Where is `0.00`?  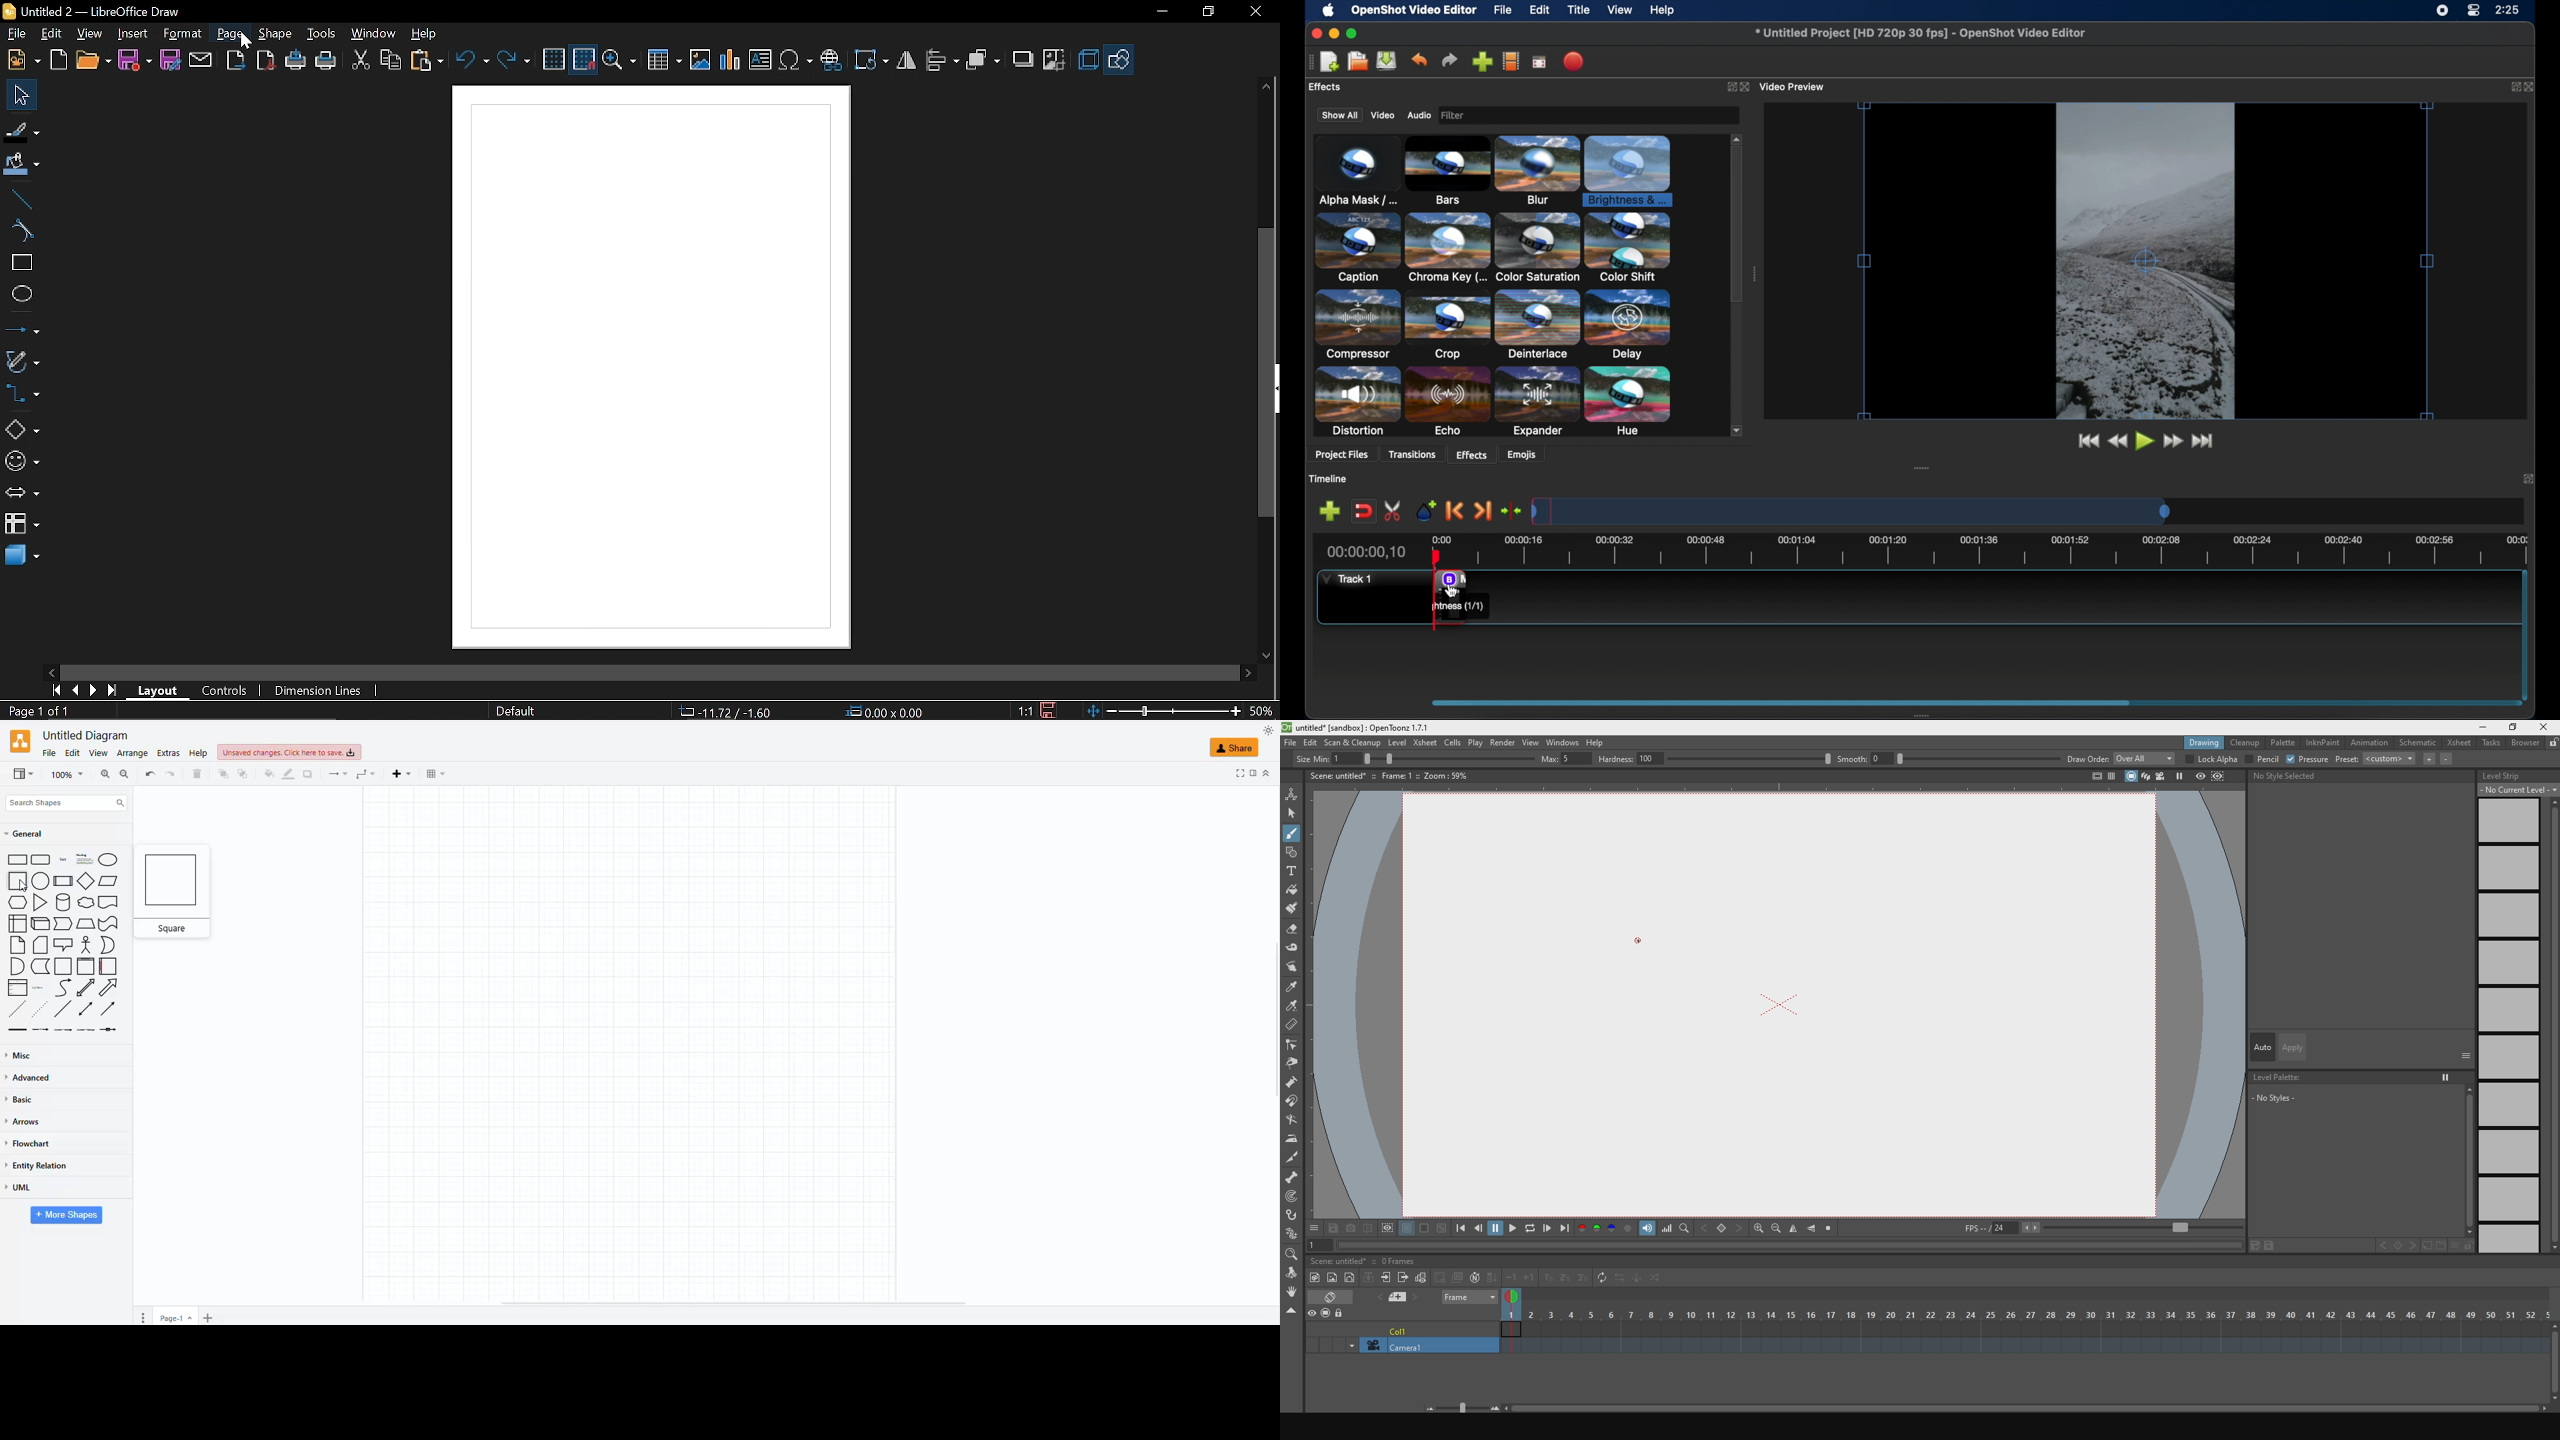 0.00 is located at coordinates (1443, 537).